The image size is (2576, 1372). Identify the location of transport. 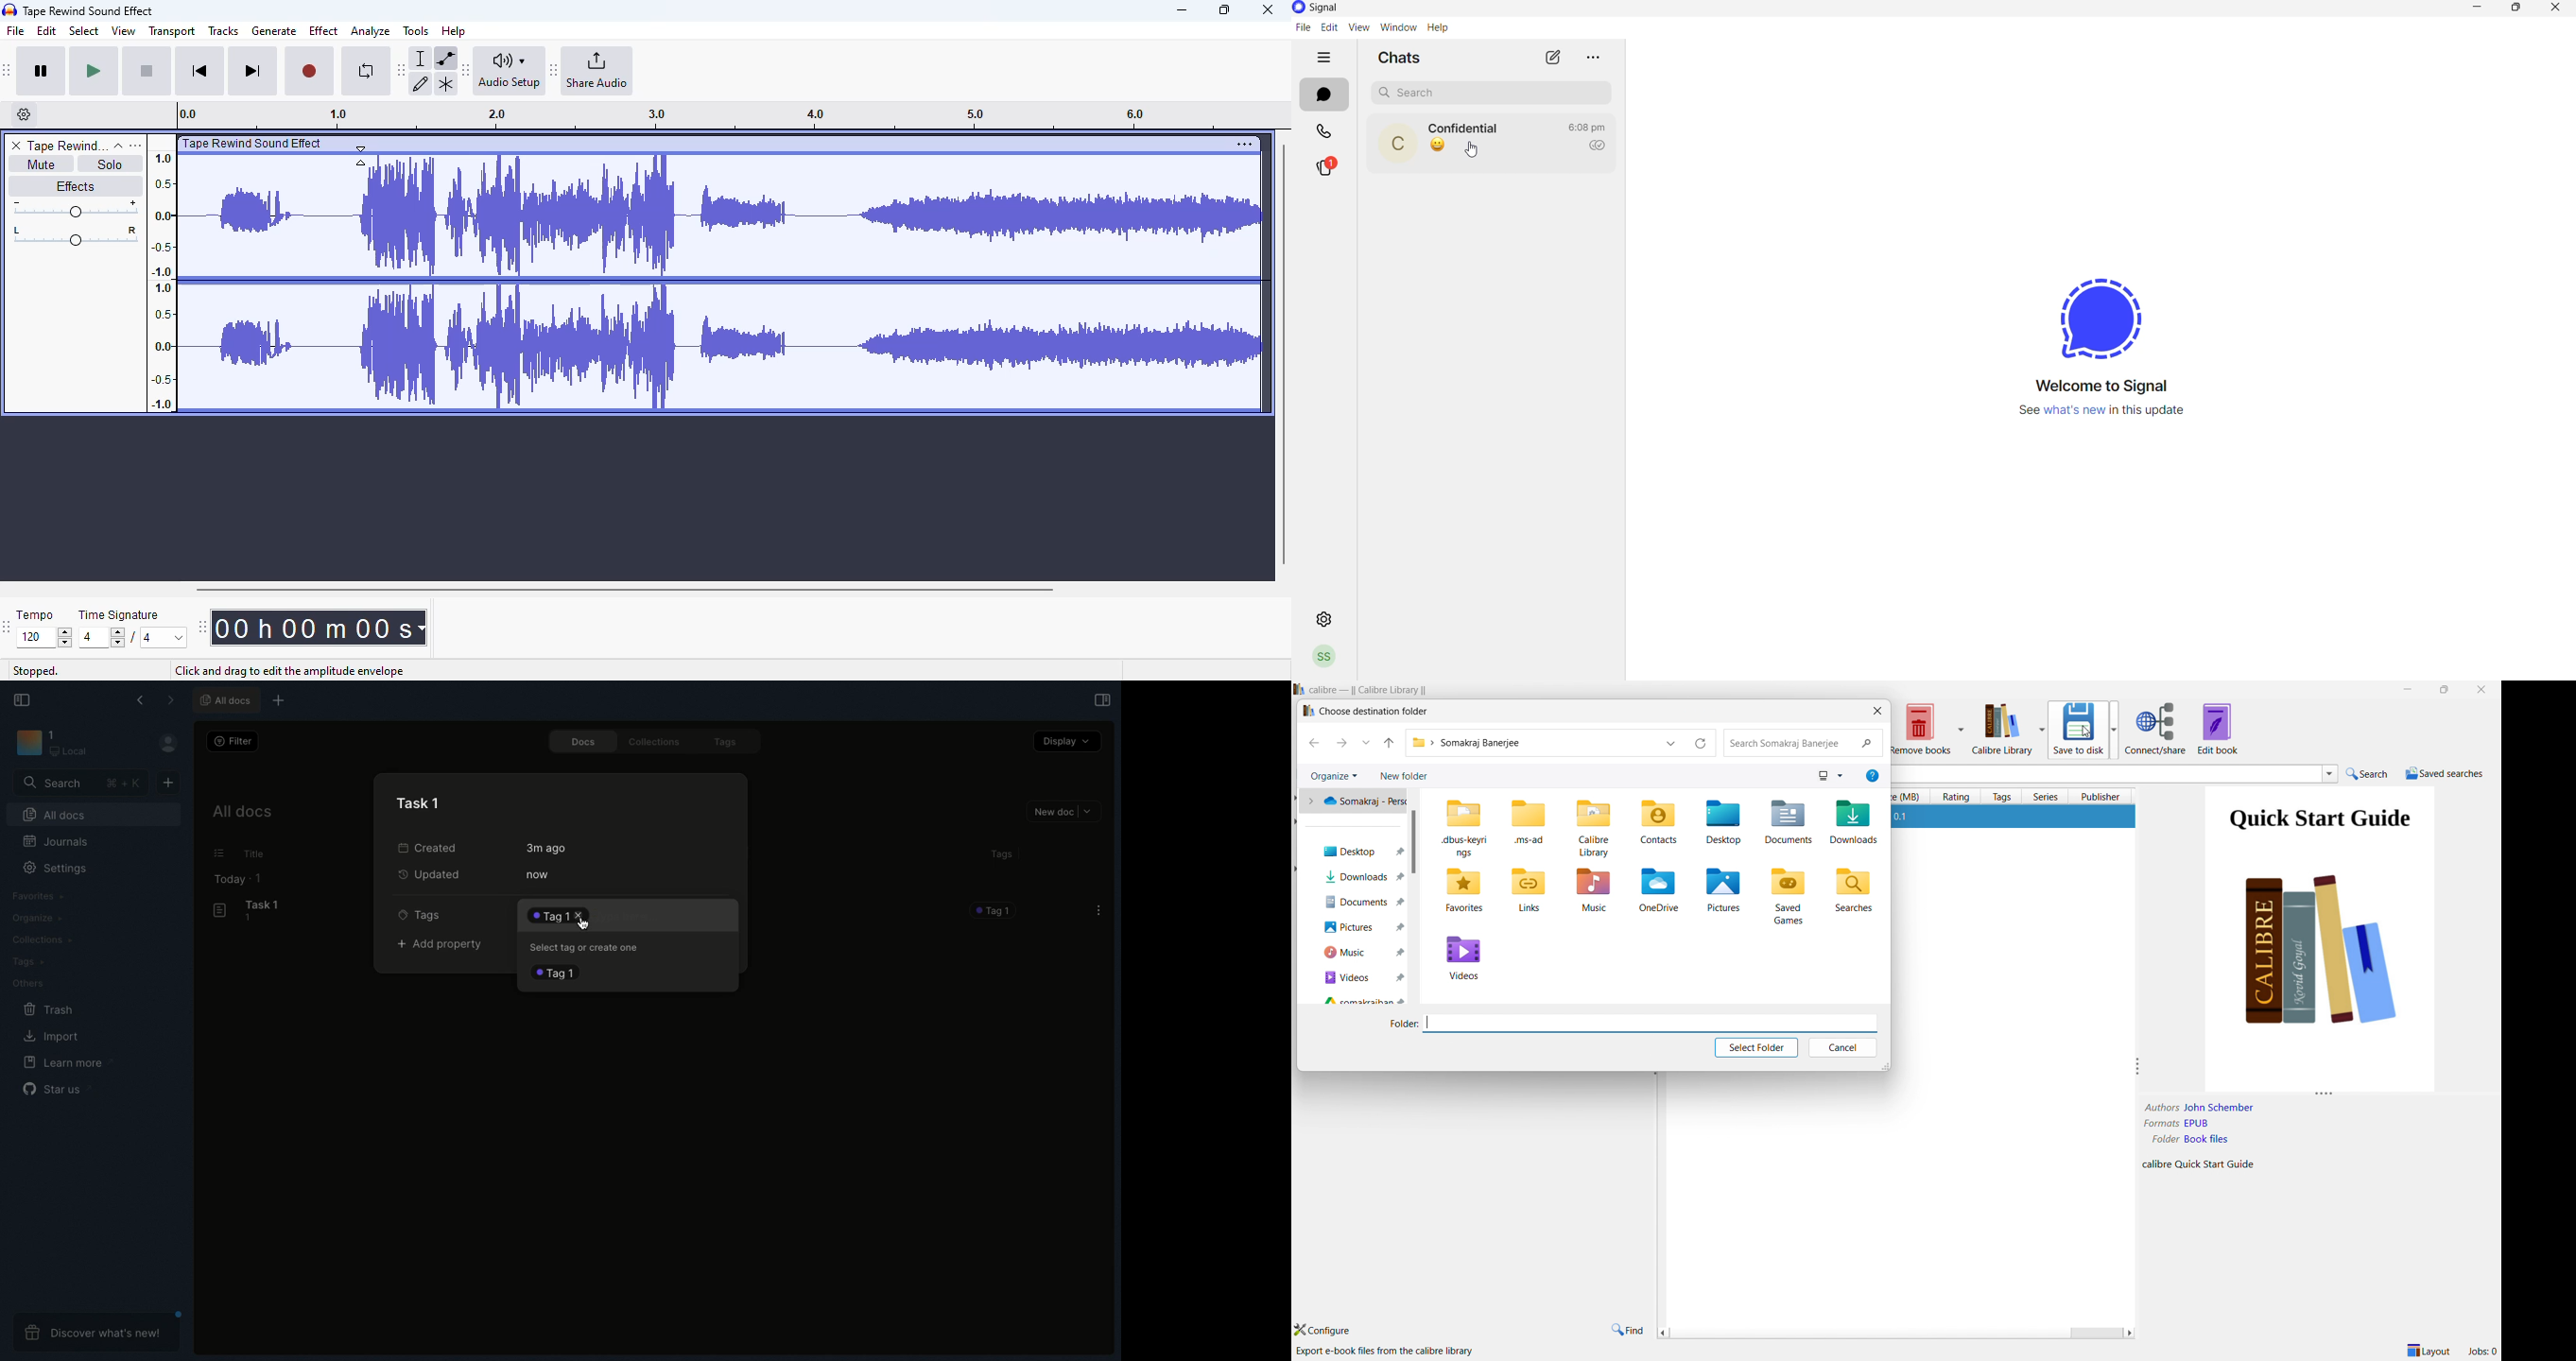
(173, 31).